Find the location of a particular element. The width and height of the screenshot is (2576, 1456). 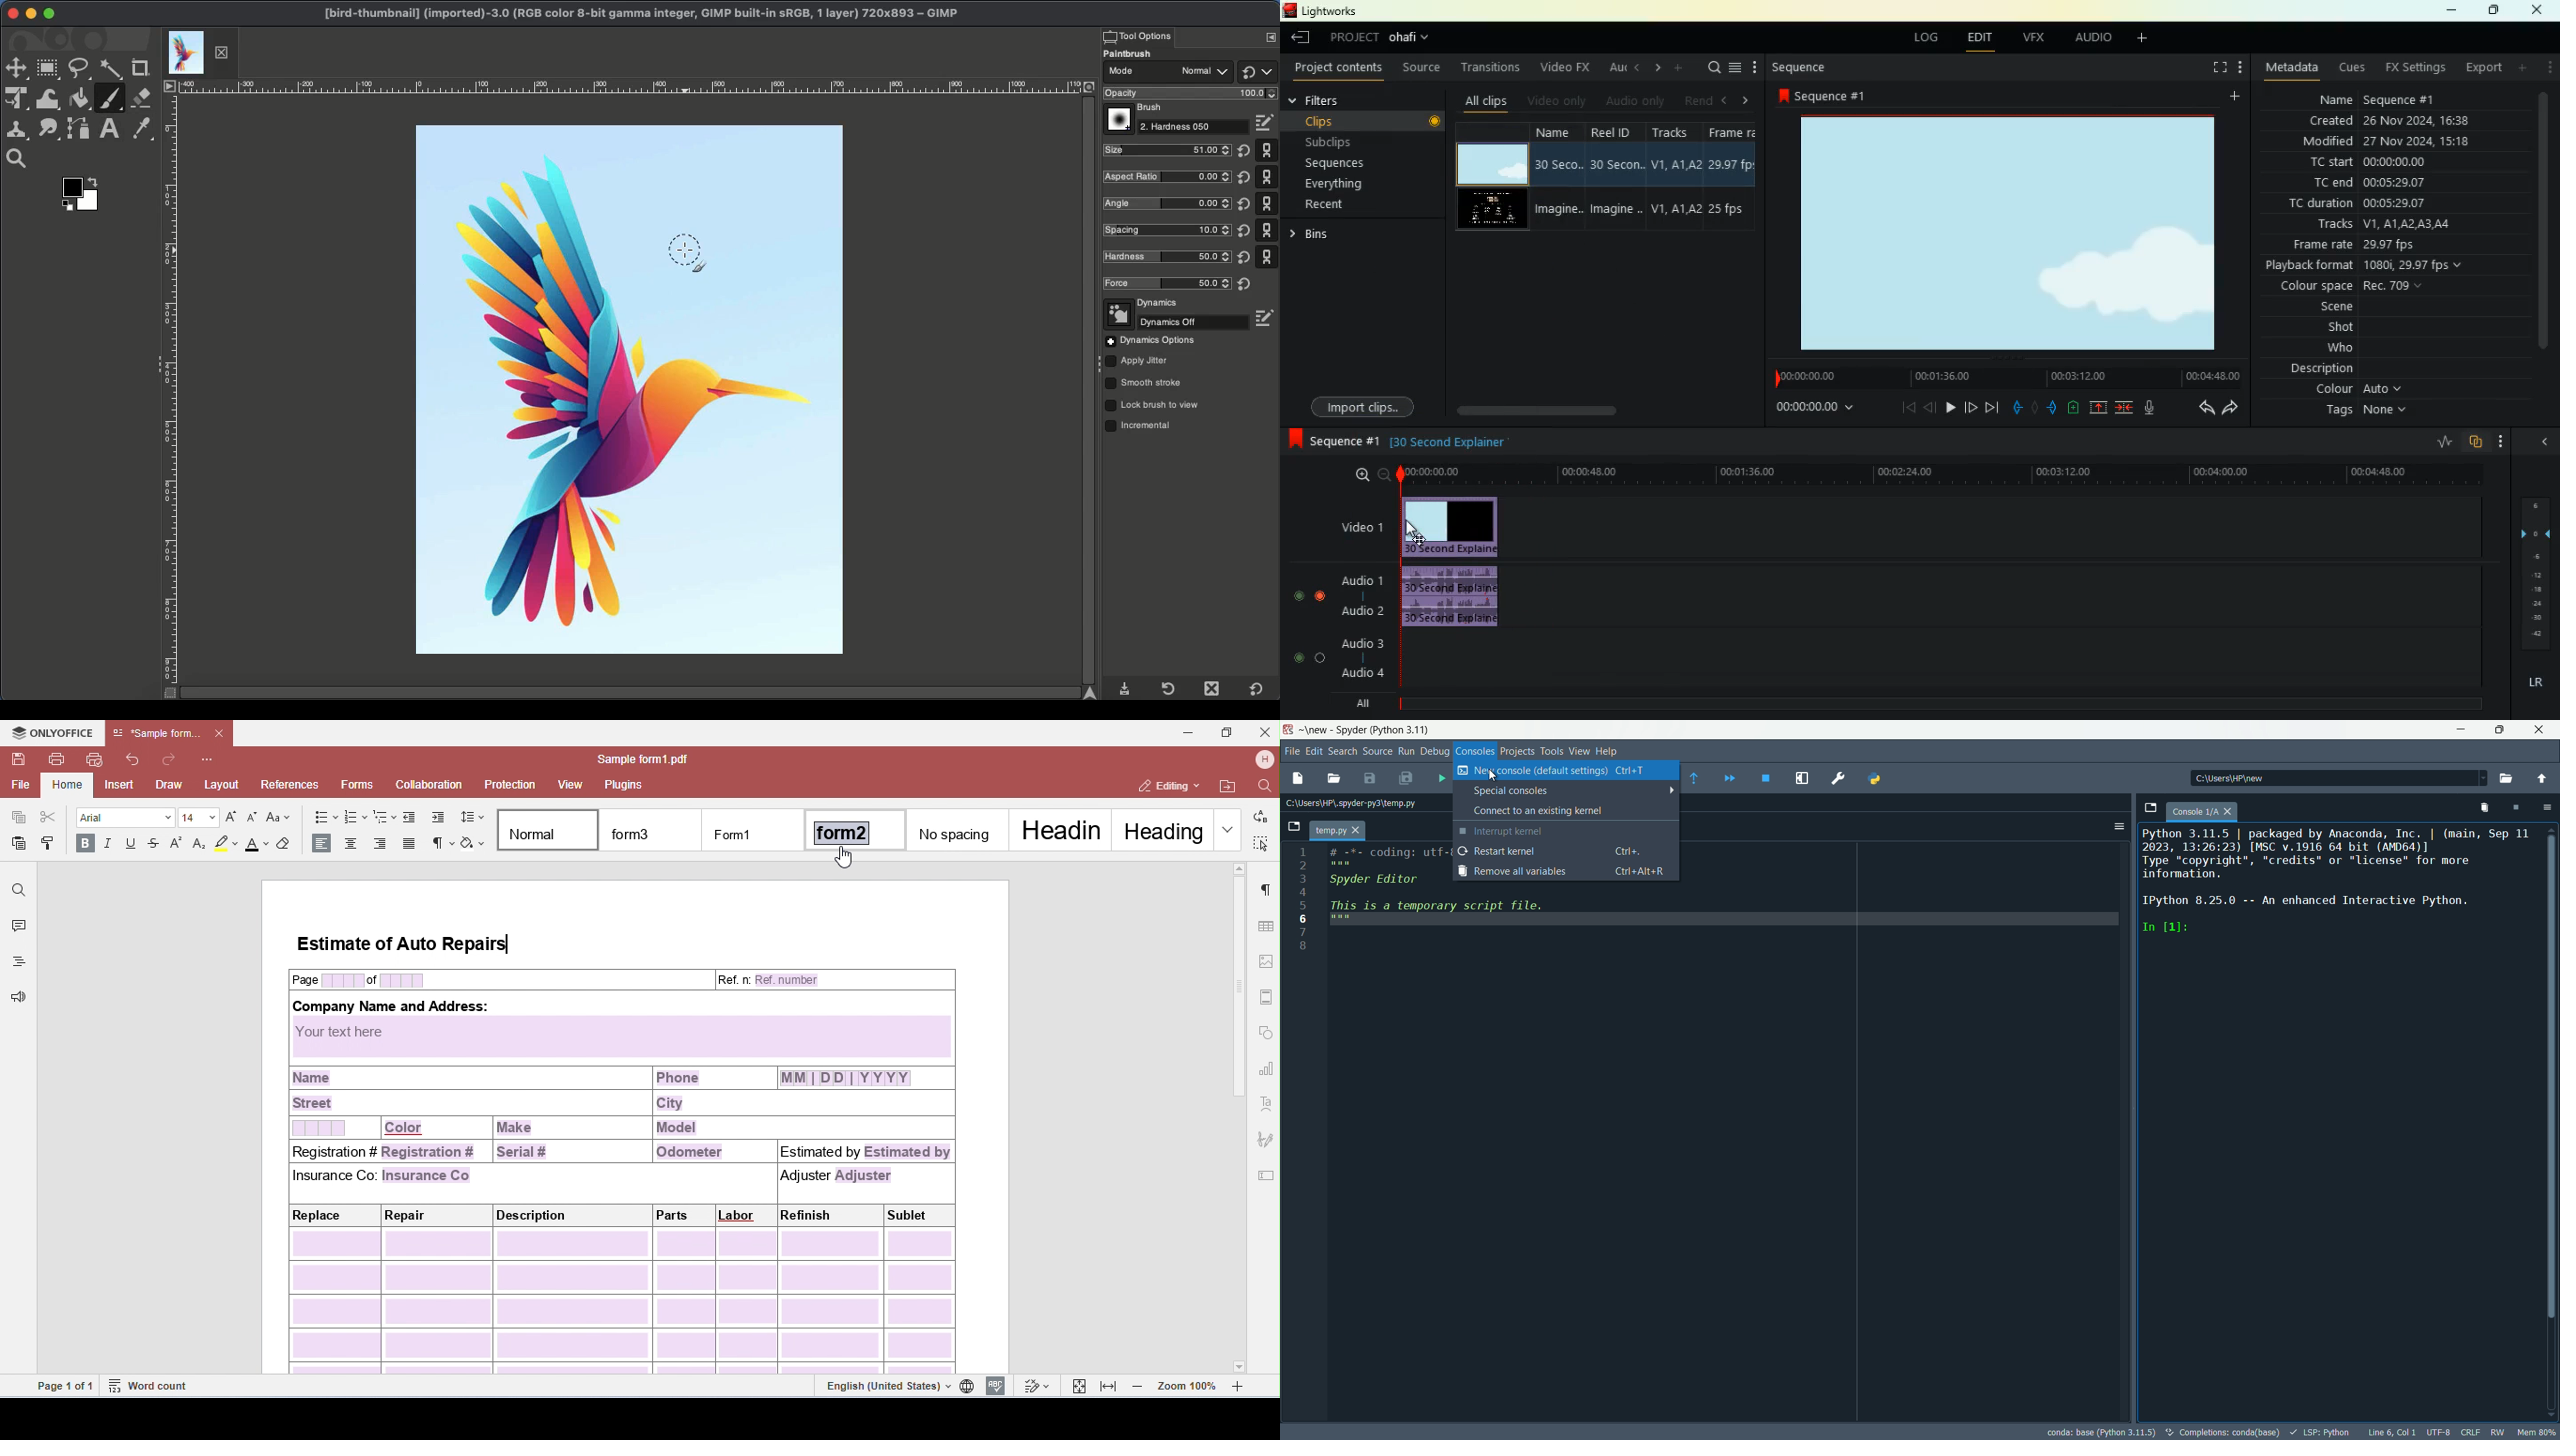

time is located at coordinates (2002, 376).